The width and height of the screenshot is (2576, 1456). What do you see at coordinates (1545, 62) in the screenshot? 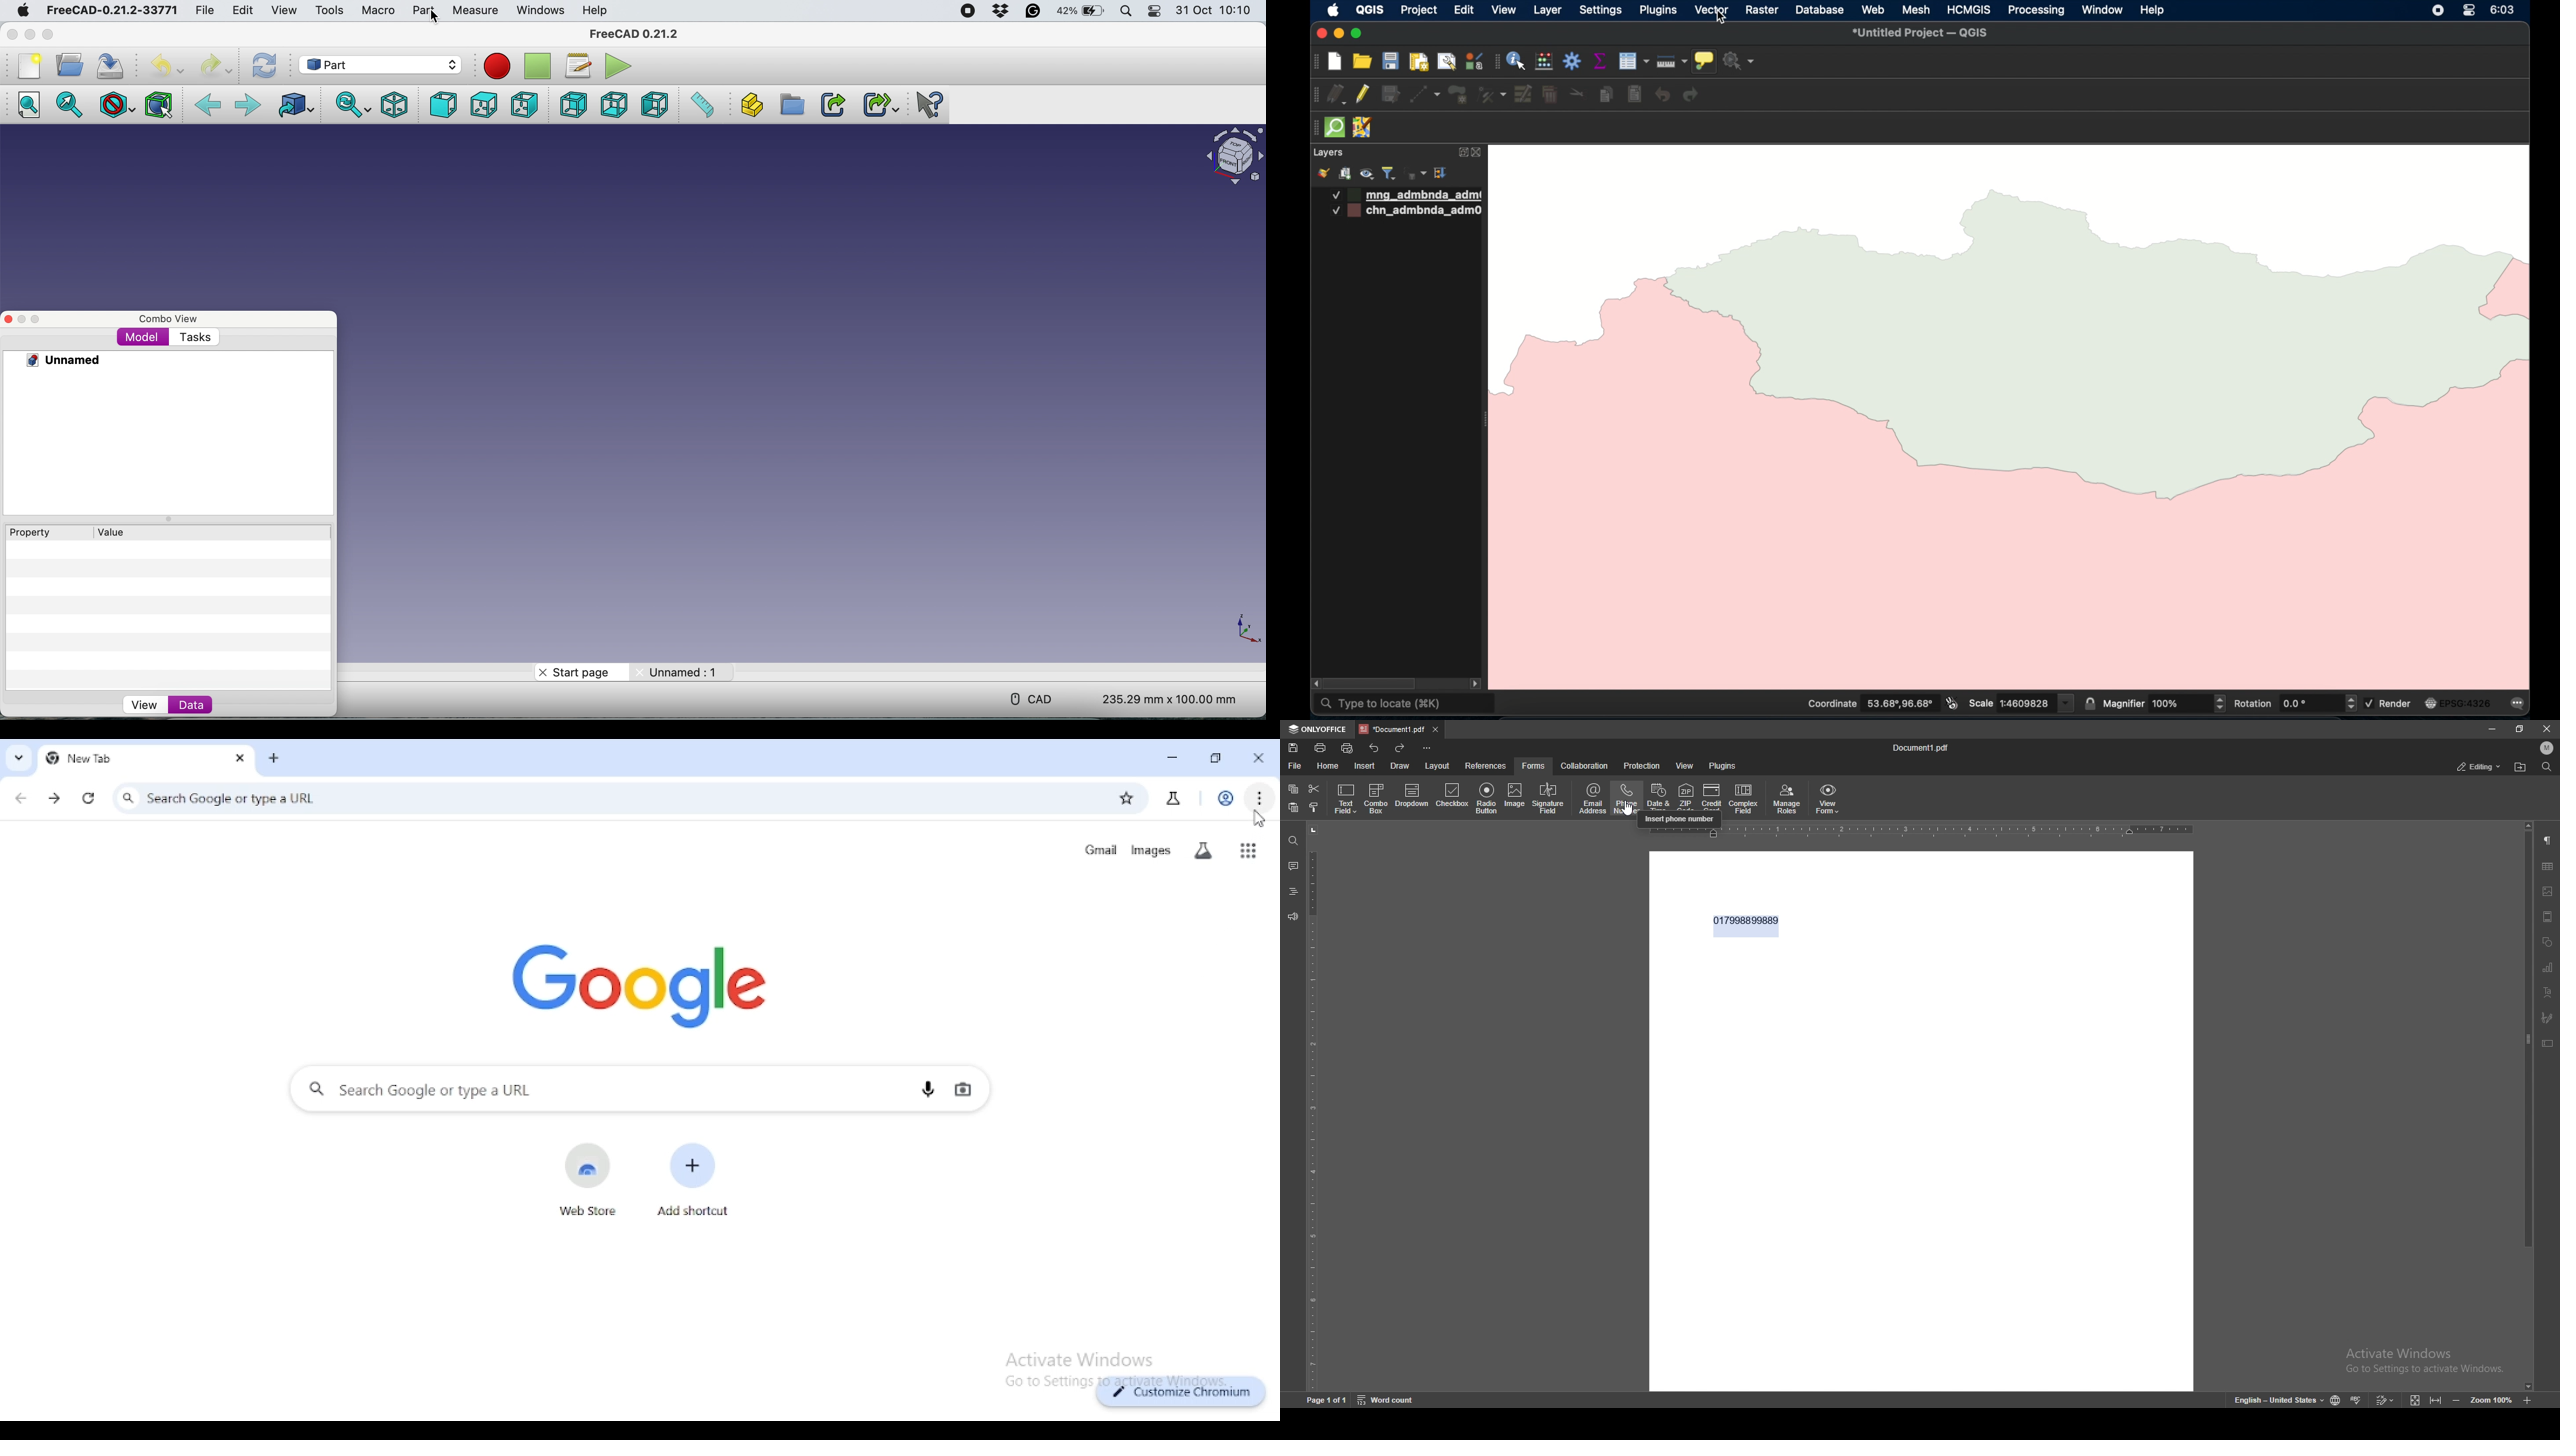
I see `open field calculator` at bounding box center [1545, 62].